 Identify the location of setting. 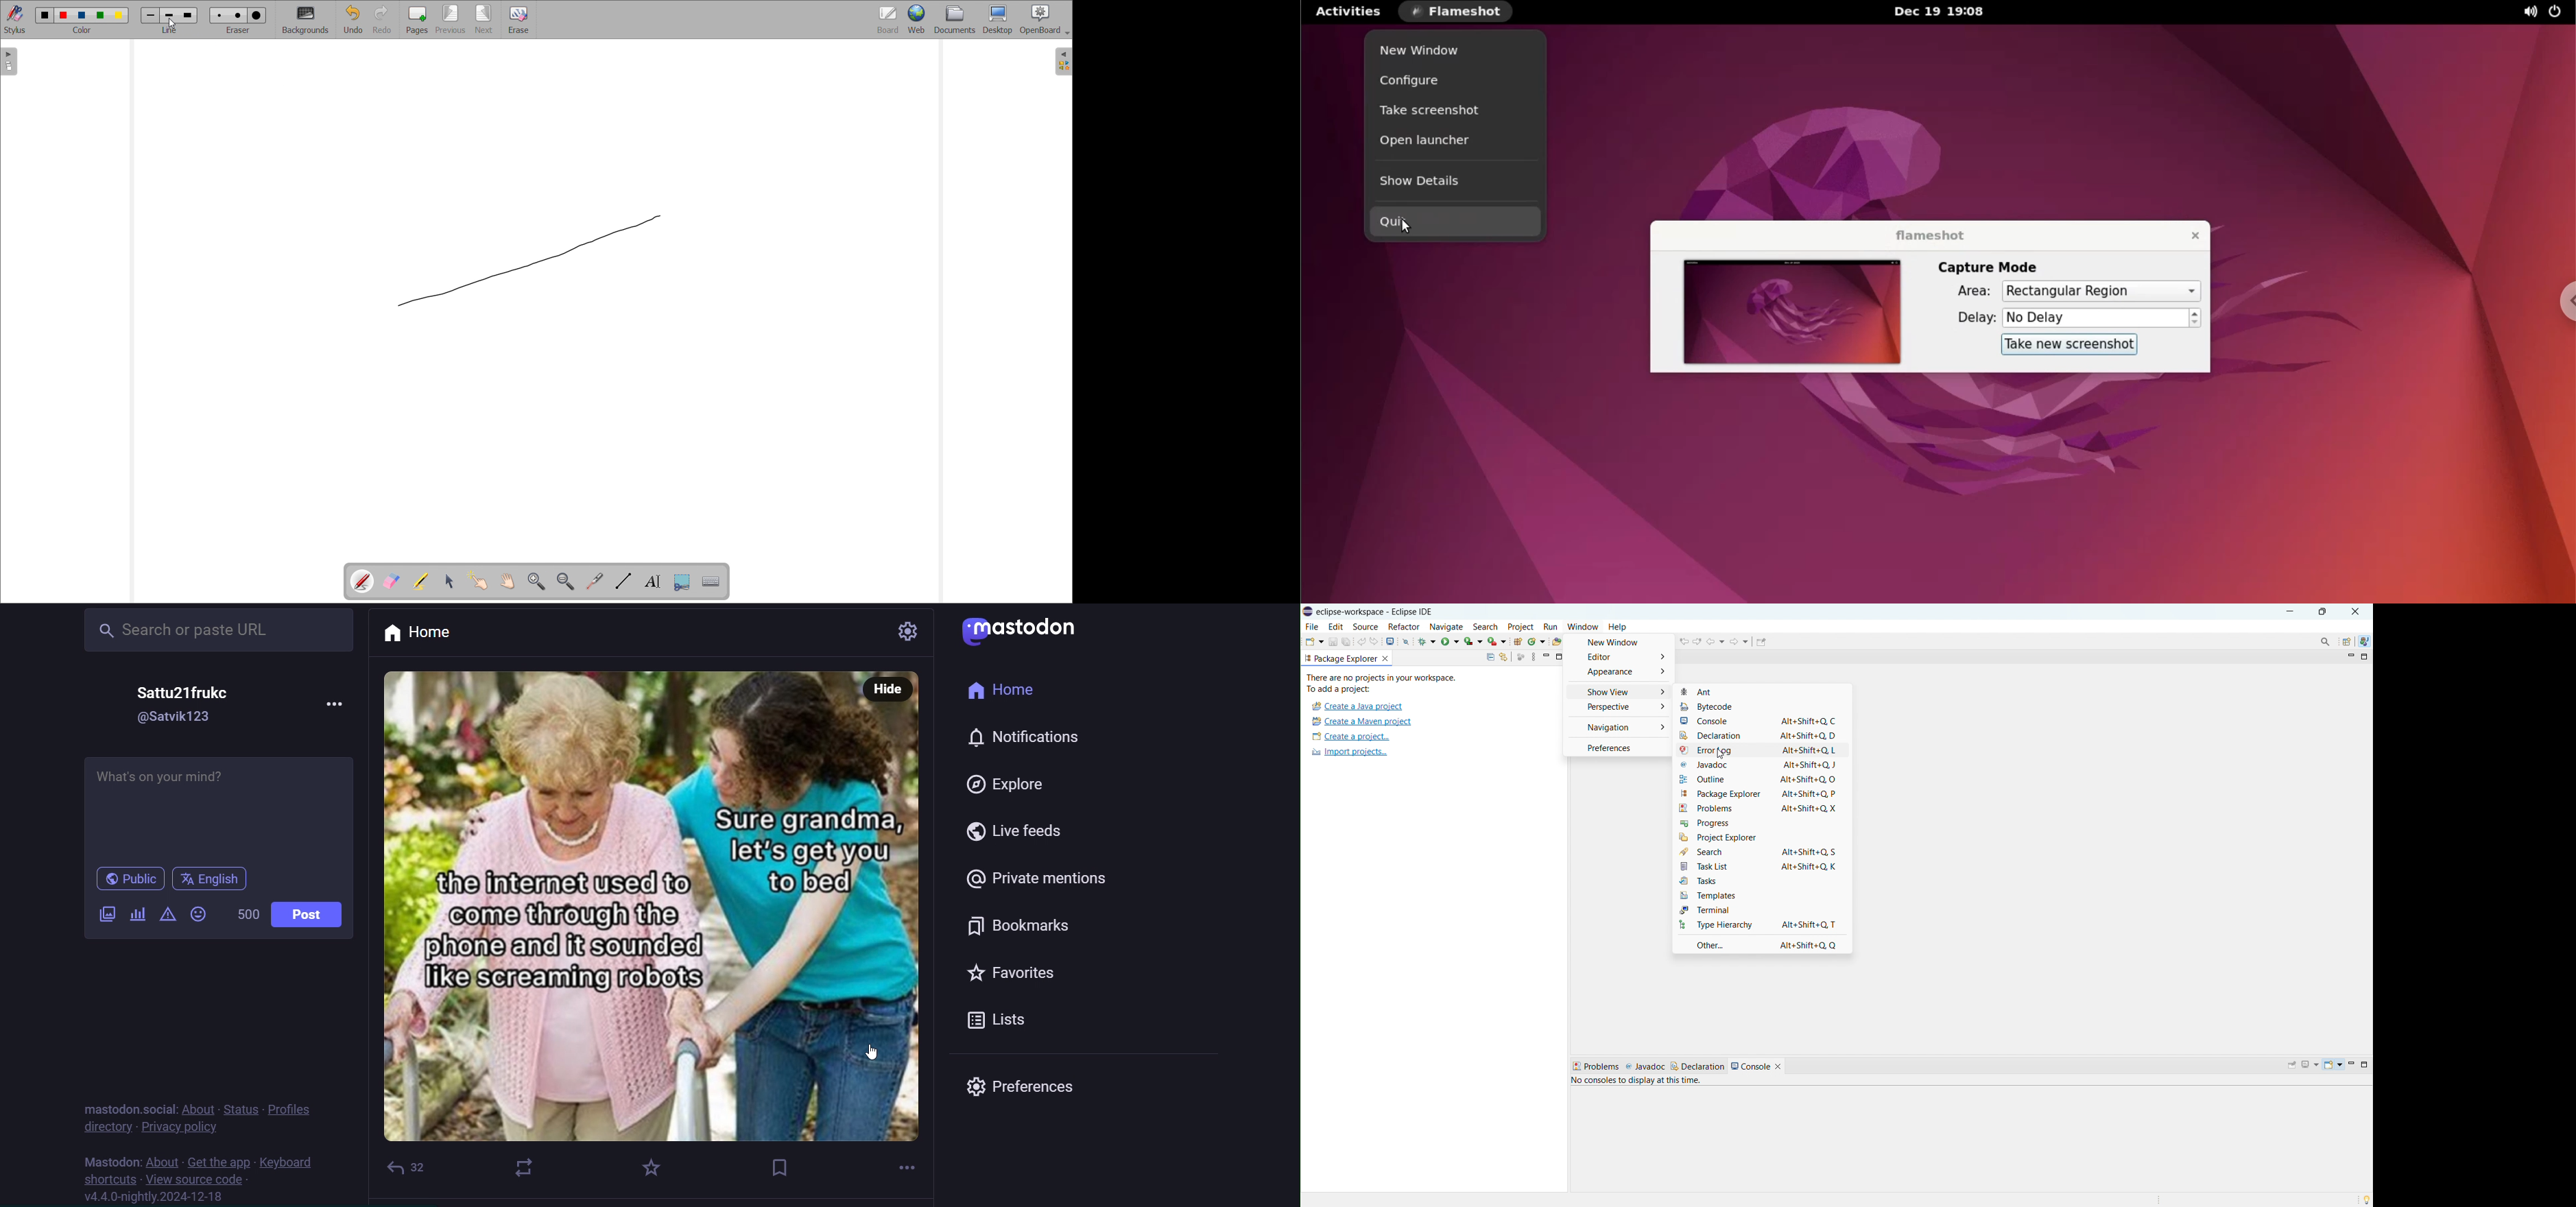
(896, 630).